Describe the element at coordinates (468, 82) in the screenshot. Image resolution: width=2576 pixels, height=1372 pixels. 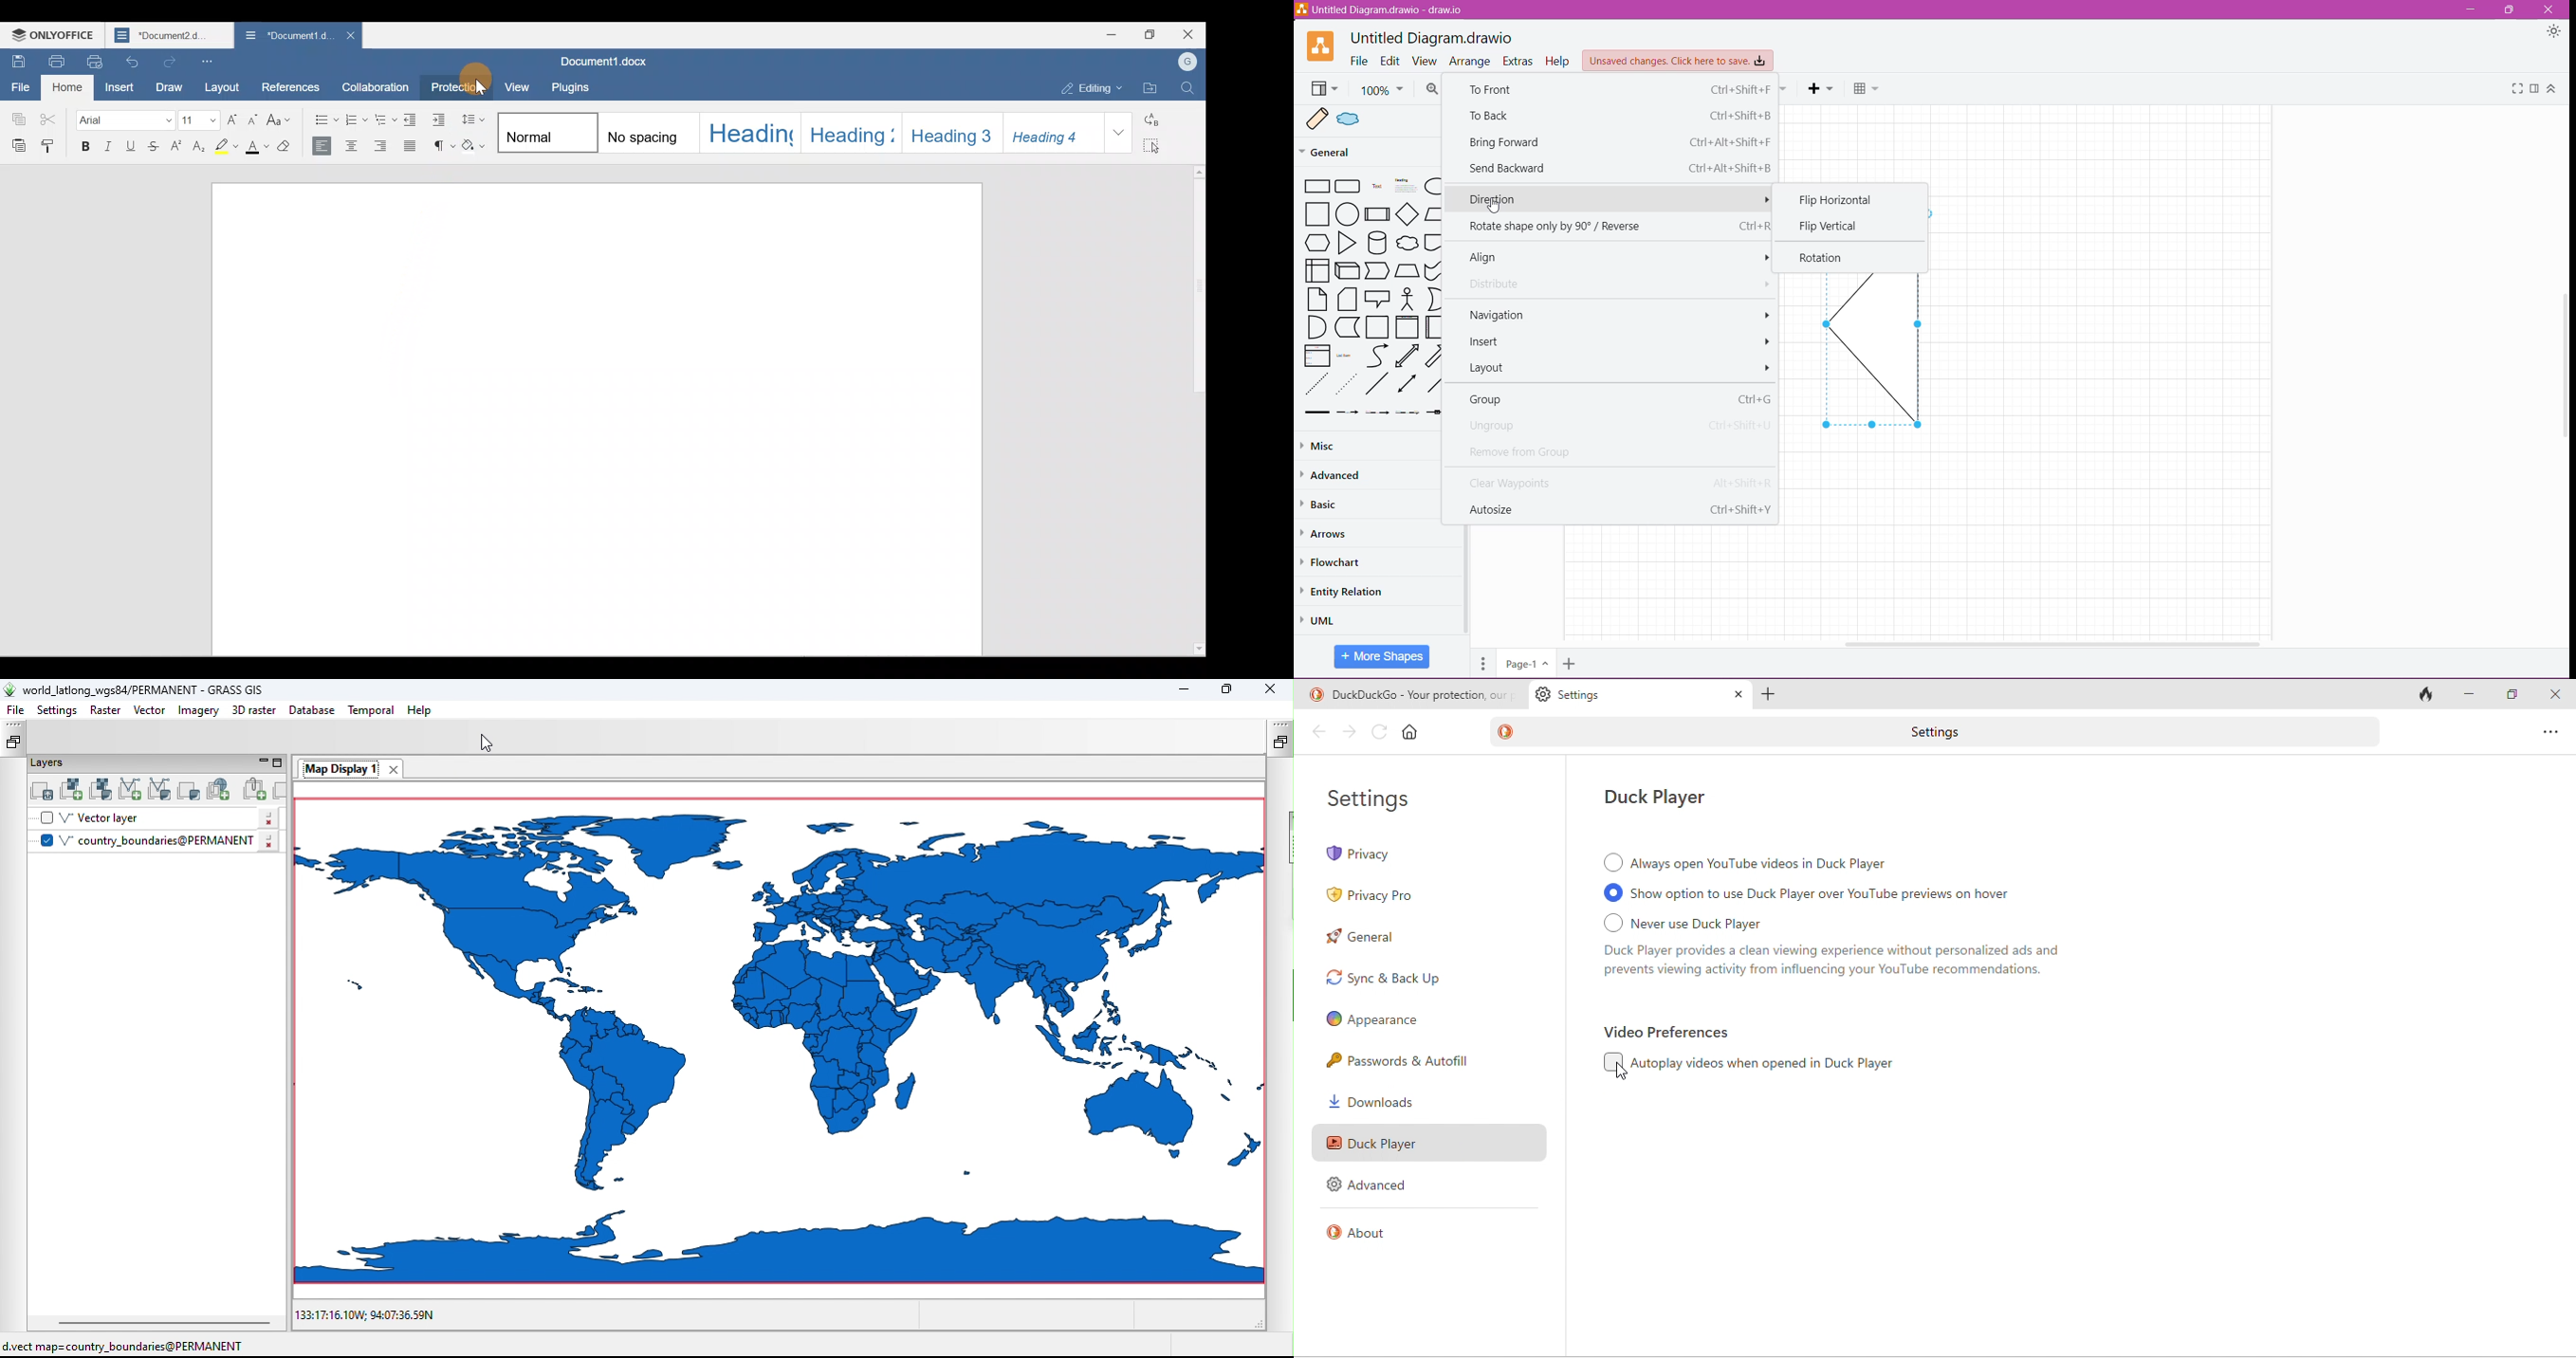
I see `Cursor on Protection` at that location.